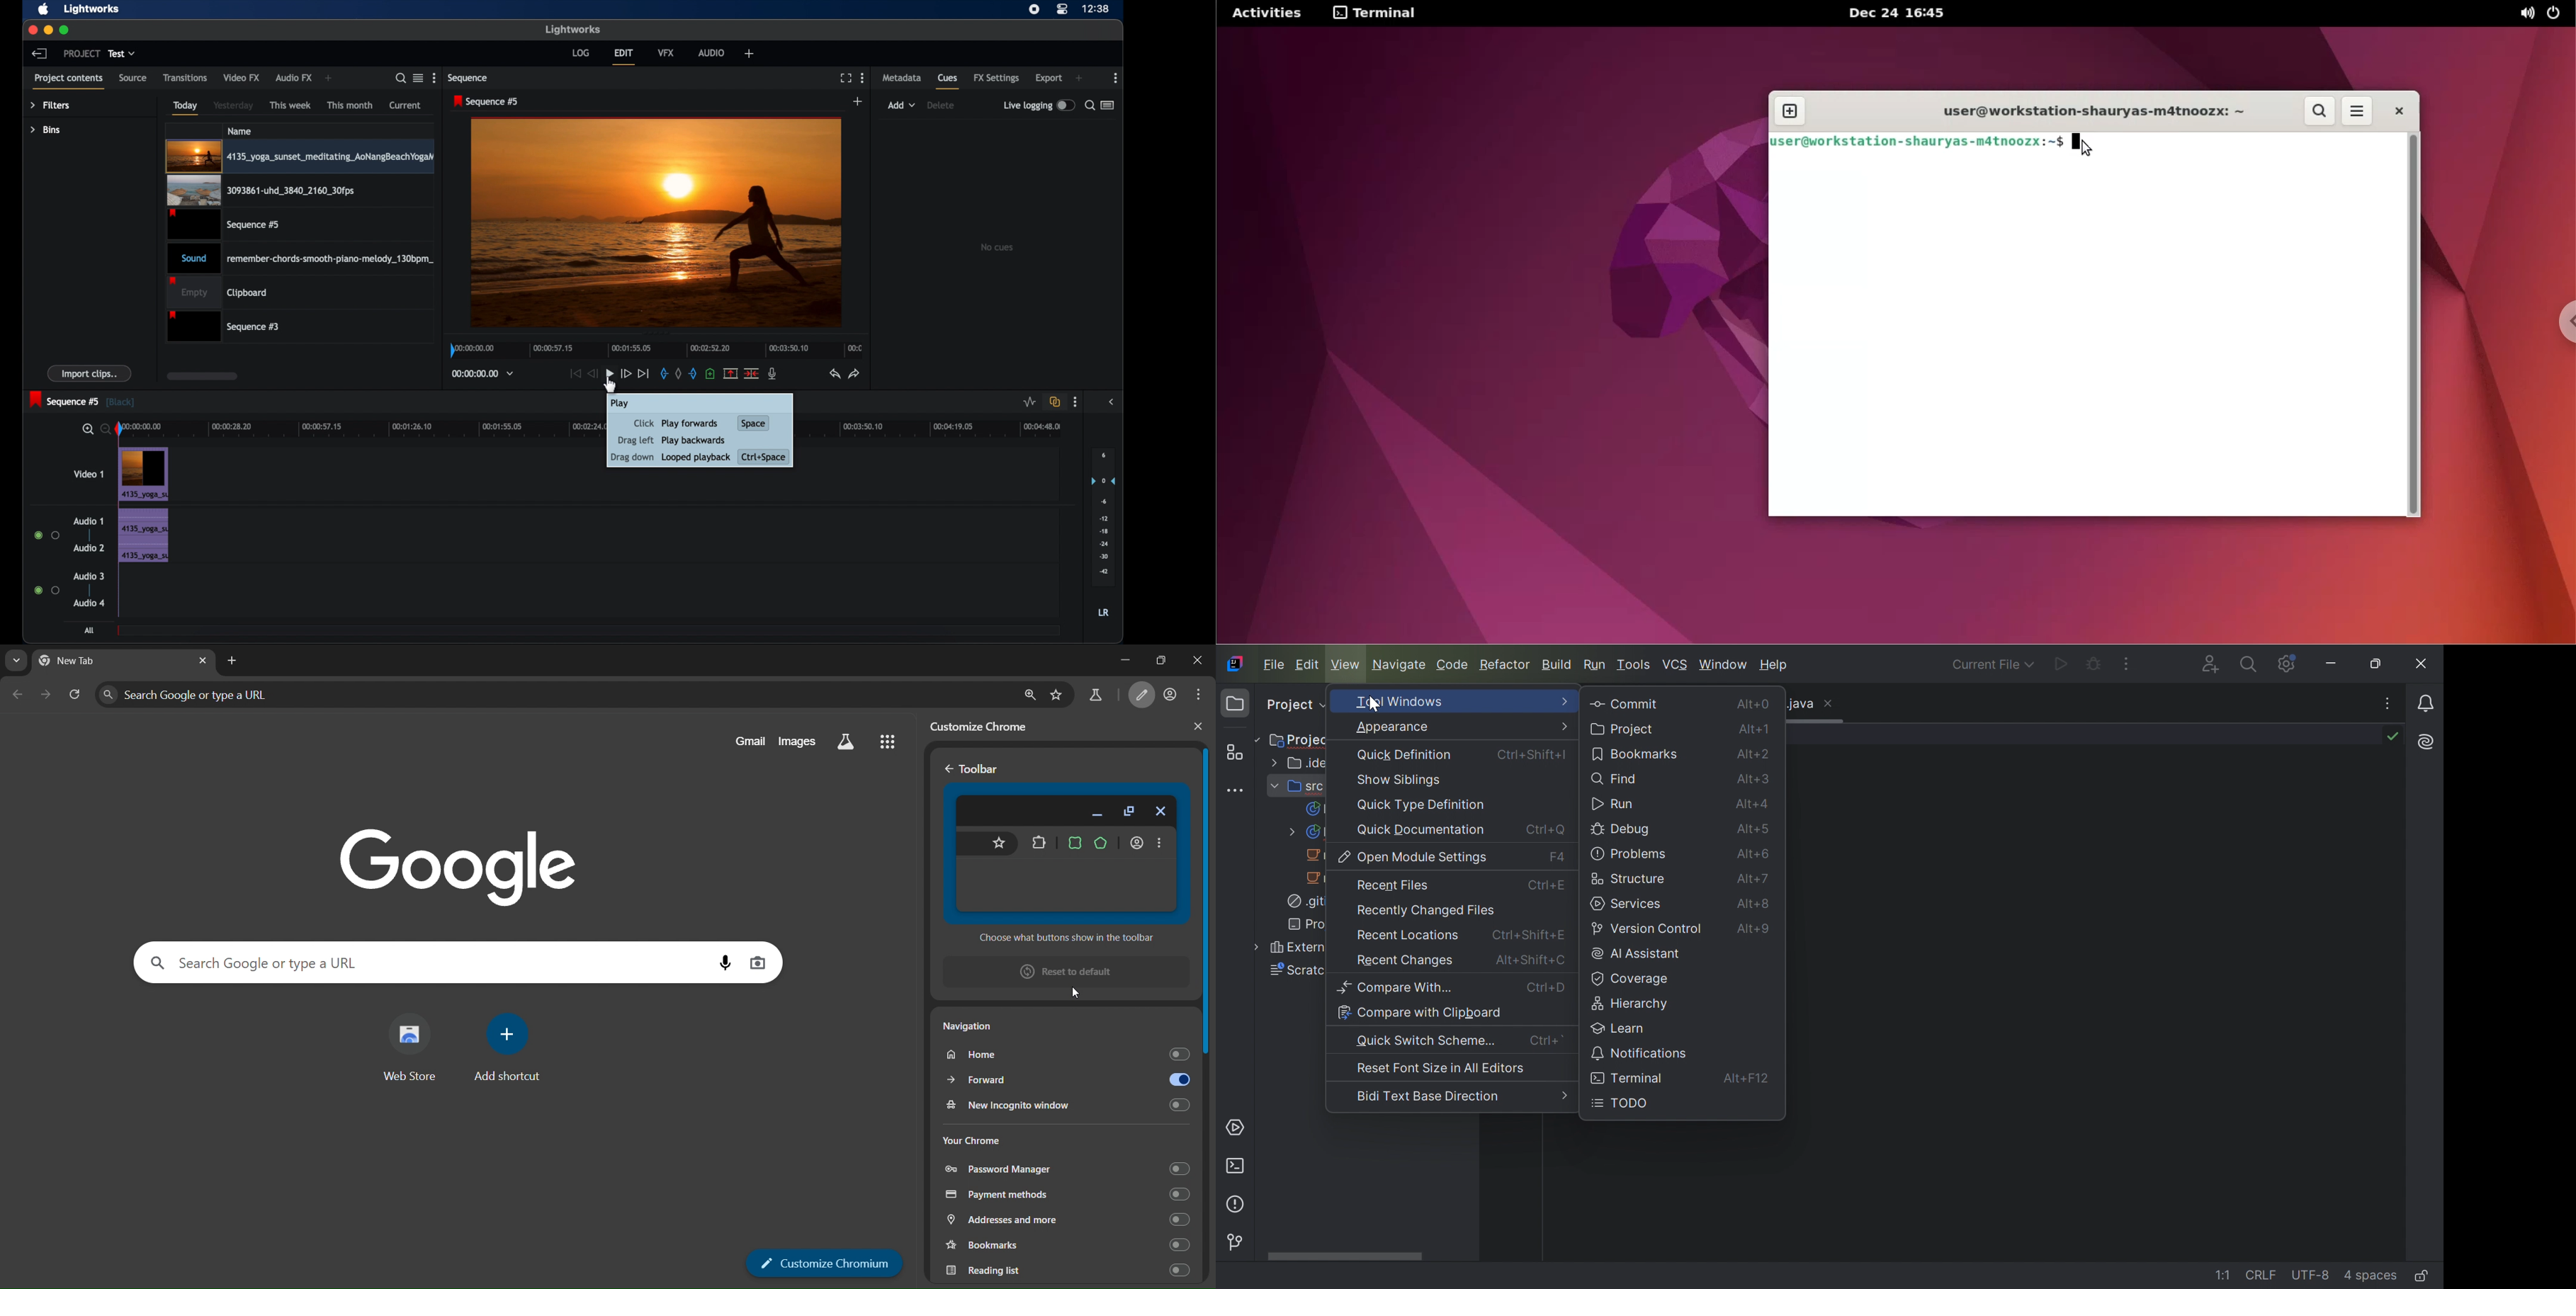 Image resolution: width=2576 pixels, height=1316 pixels. What do you see at coordinates (978, 428) in the screenshot?
I see `Timeline` at bounding box center [978, 428].